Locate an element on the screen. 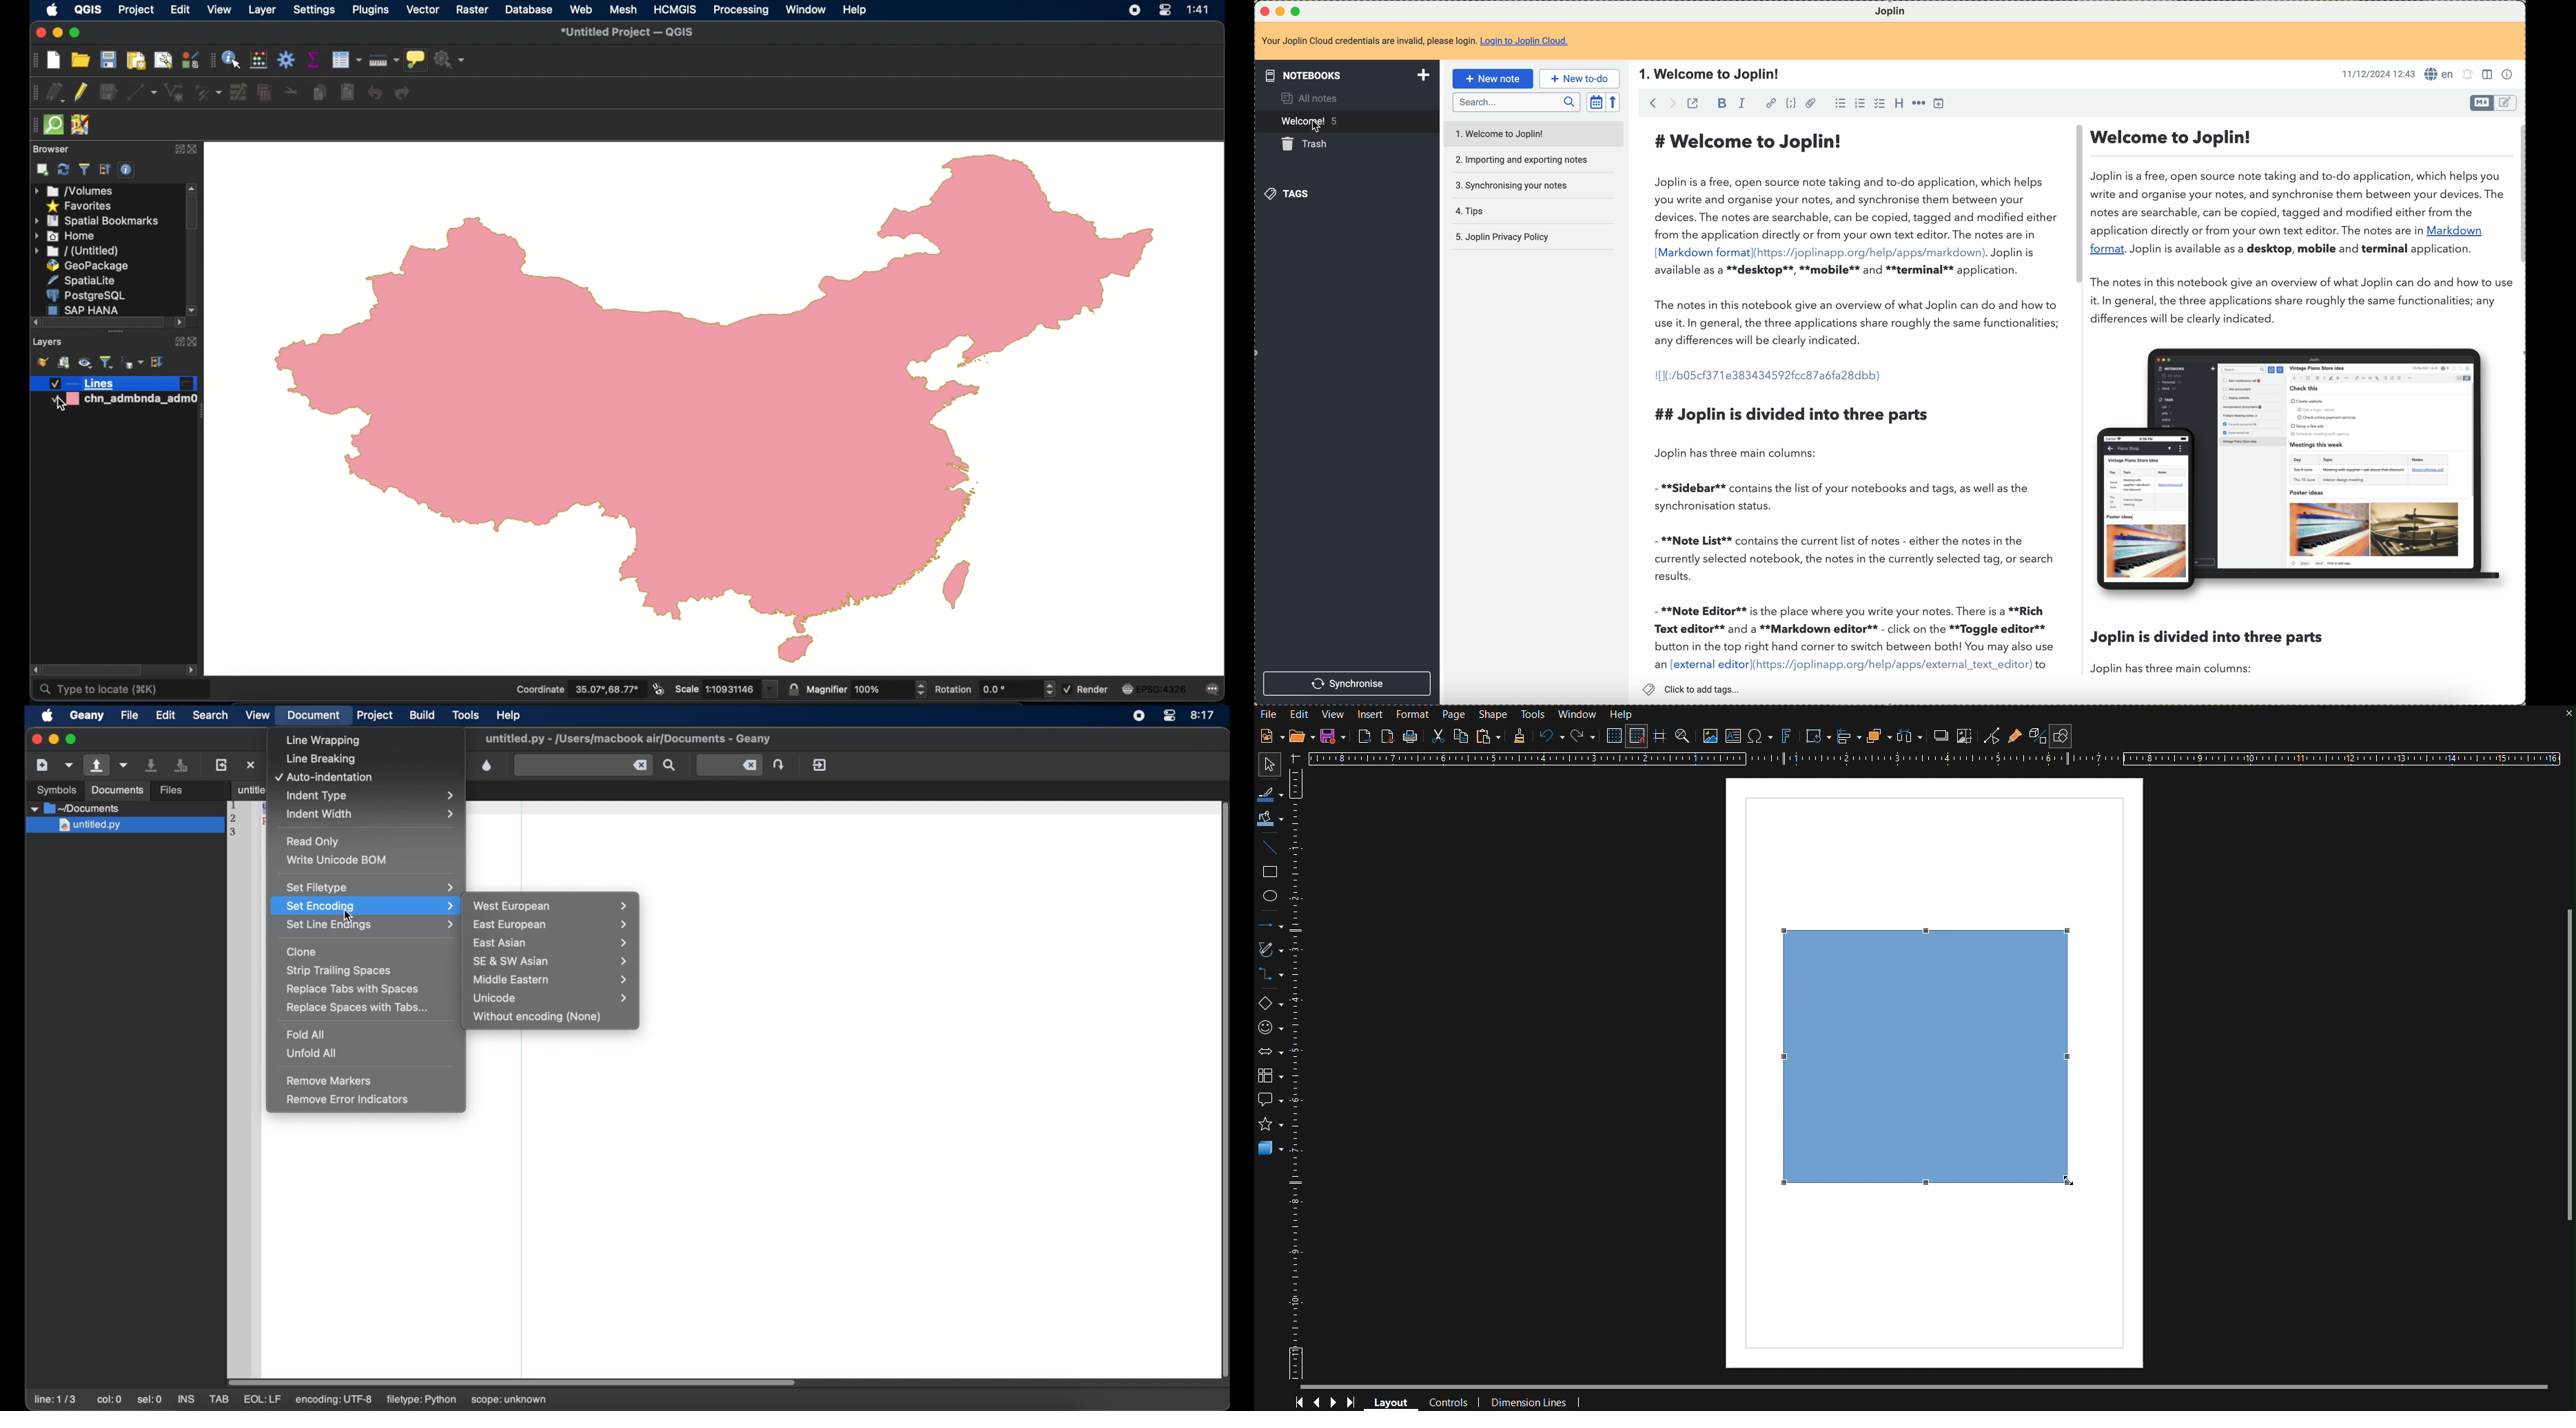 This screenshot has width=2576, height=1428. scroll bar is located at coordinates (2077, 207).